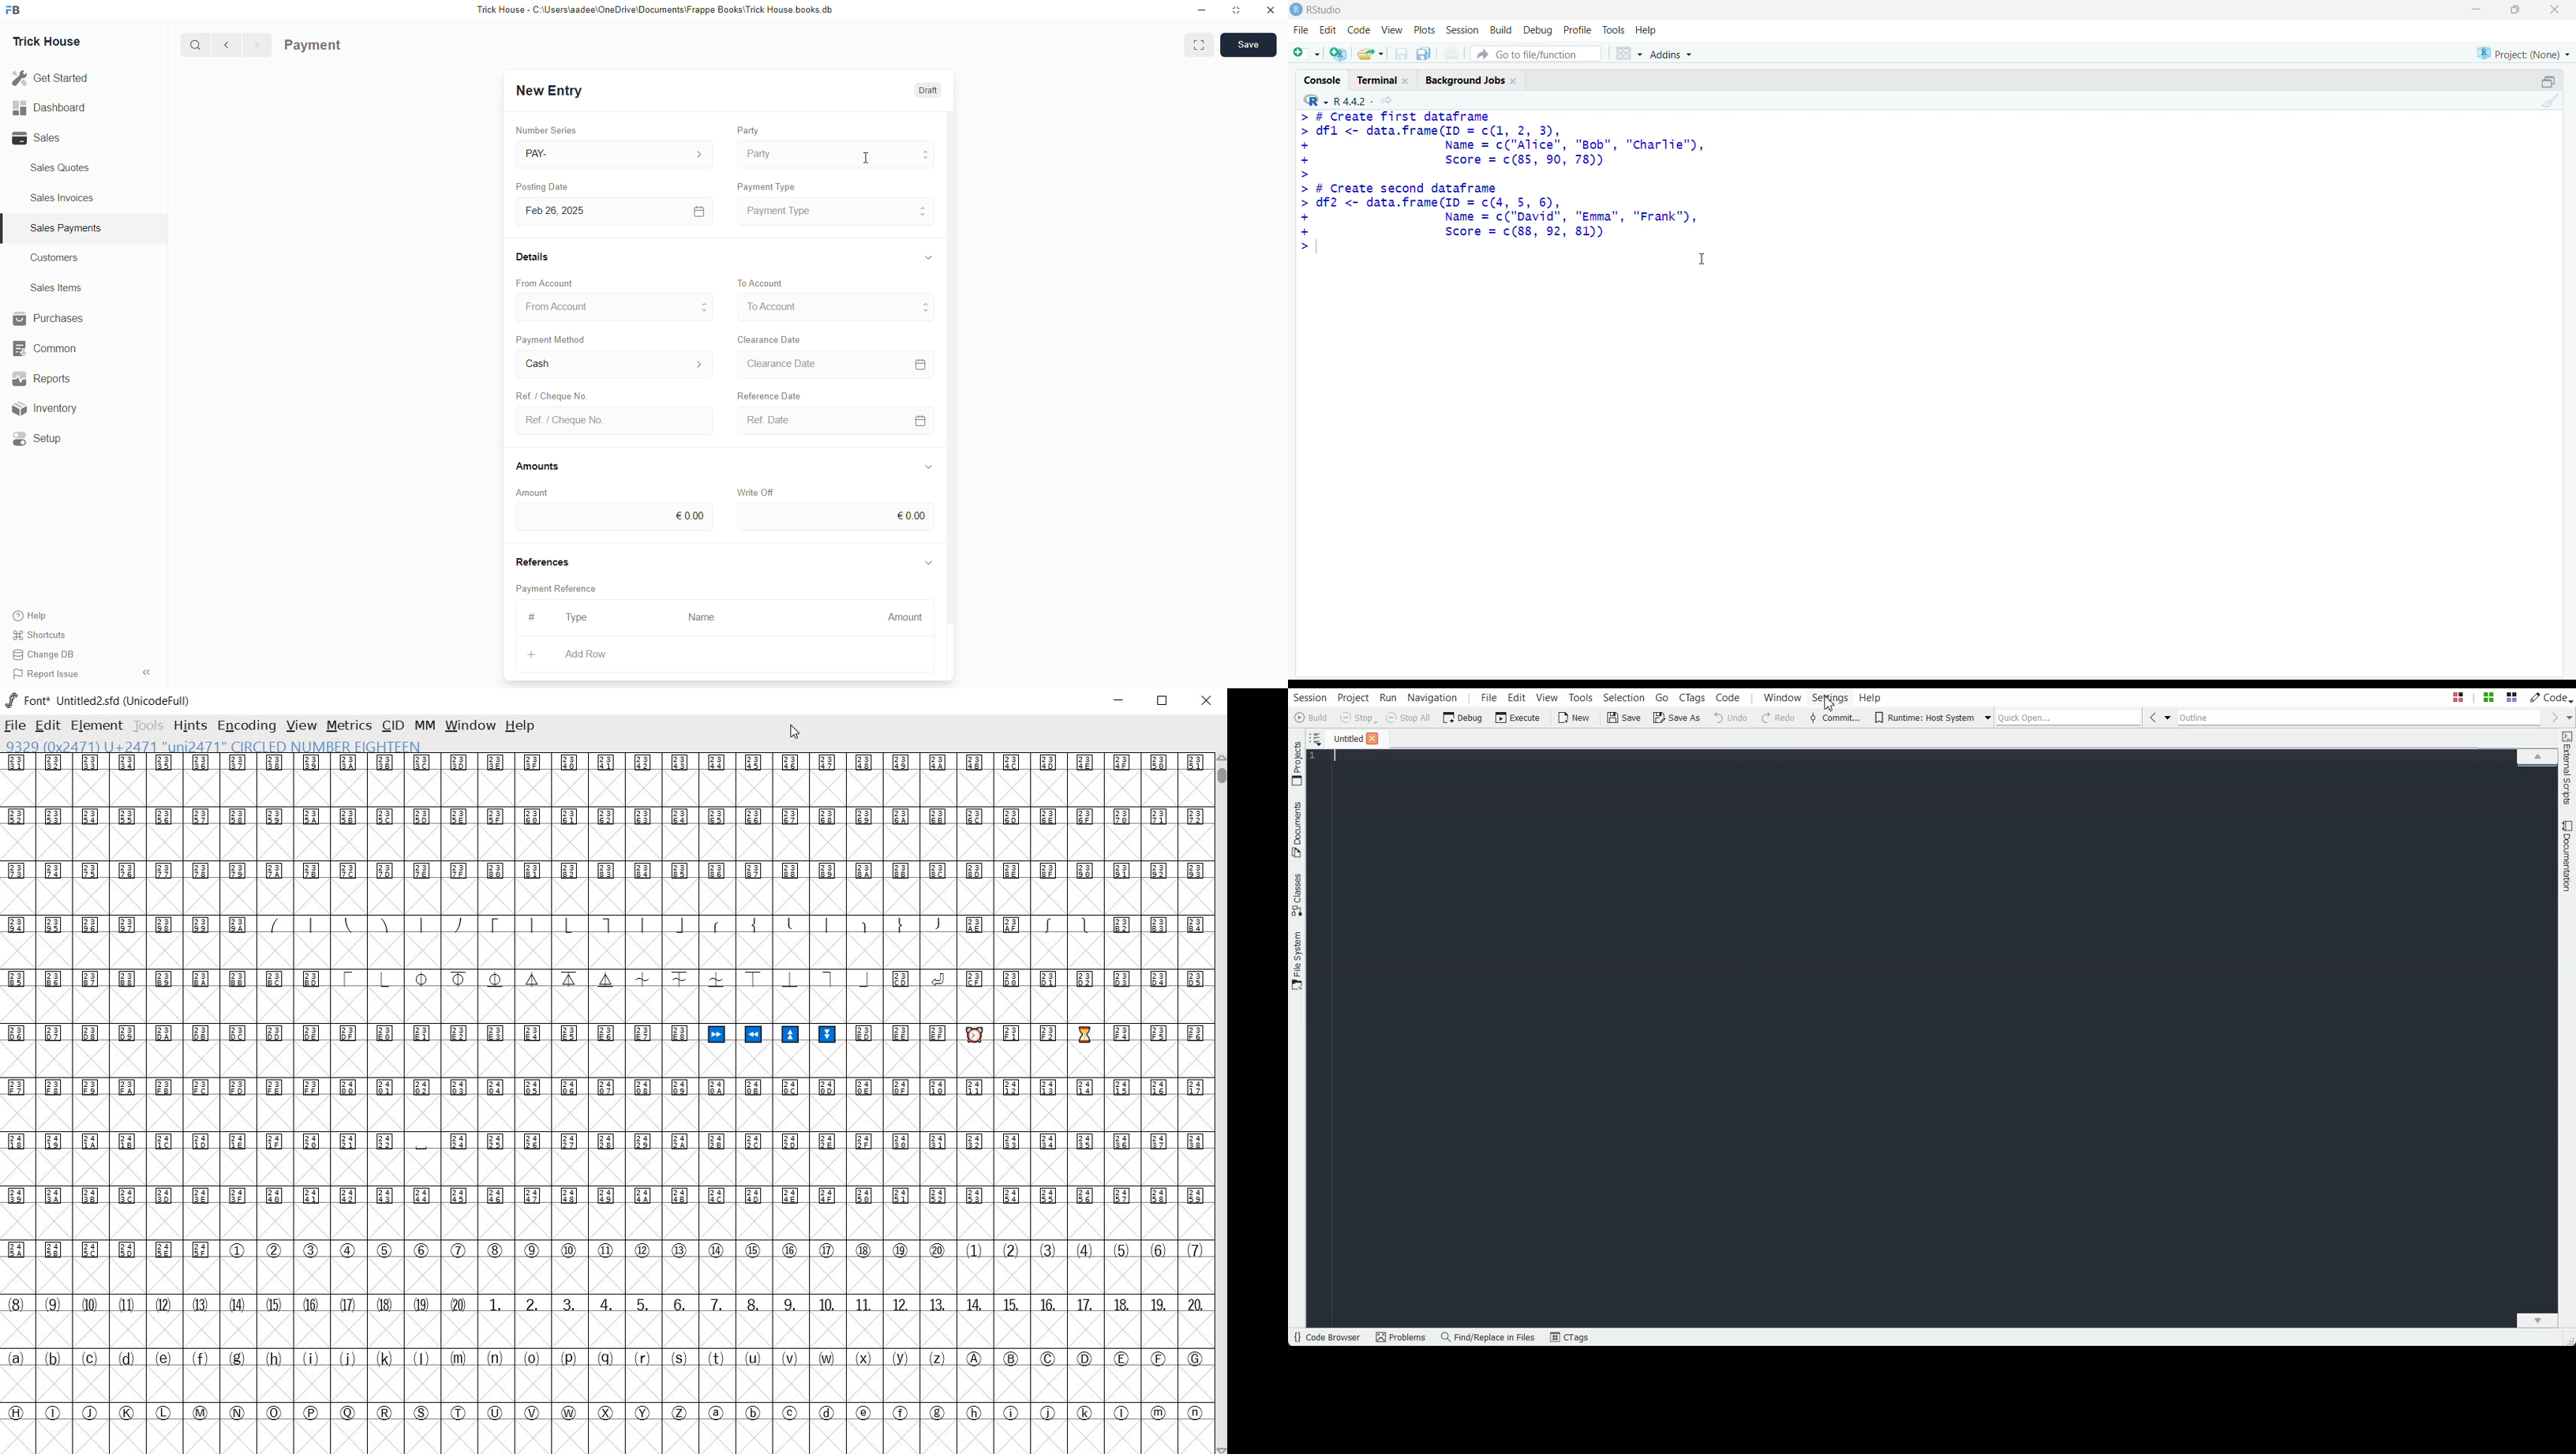 The width and height of the screenshot is (2576, 1456). What do you see at coordinates (149, 725) in the screenshot?
I see `tools` at bounding box center [149, 725].